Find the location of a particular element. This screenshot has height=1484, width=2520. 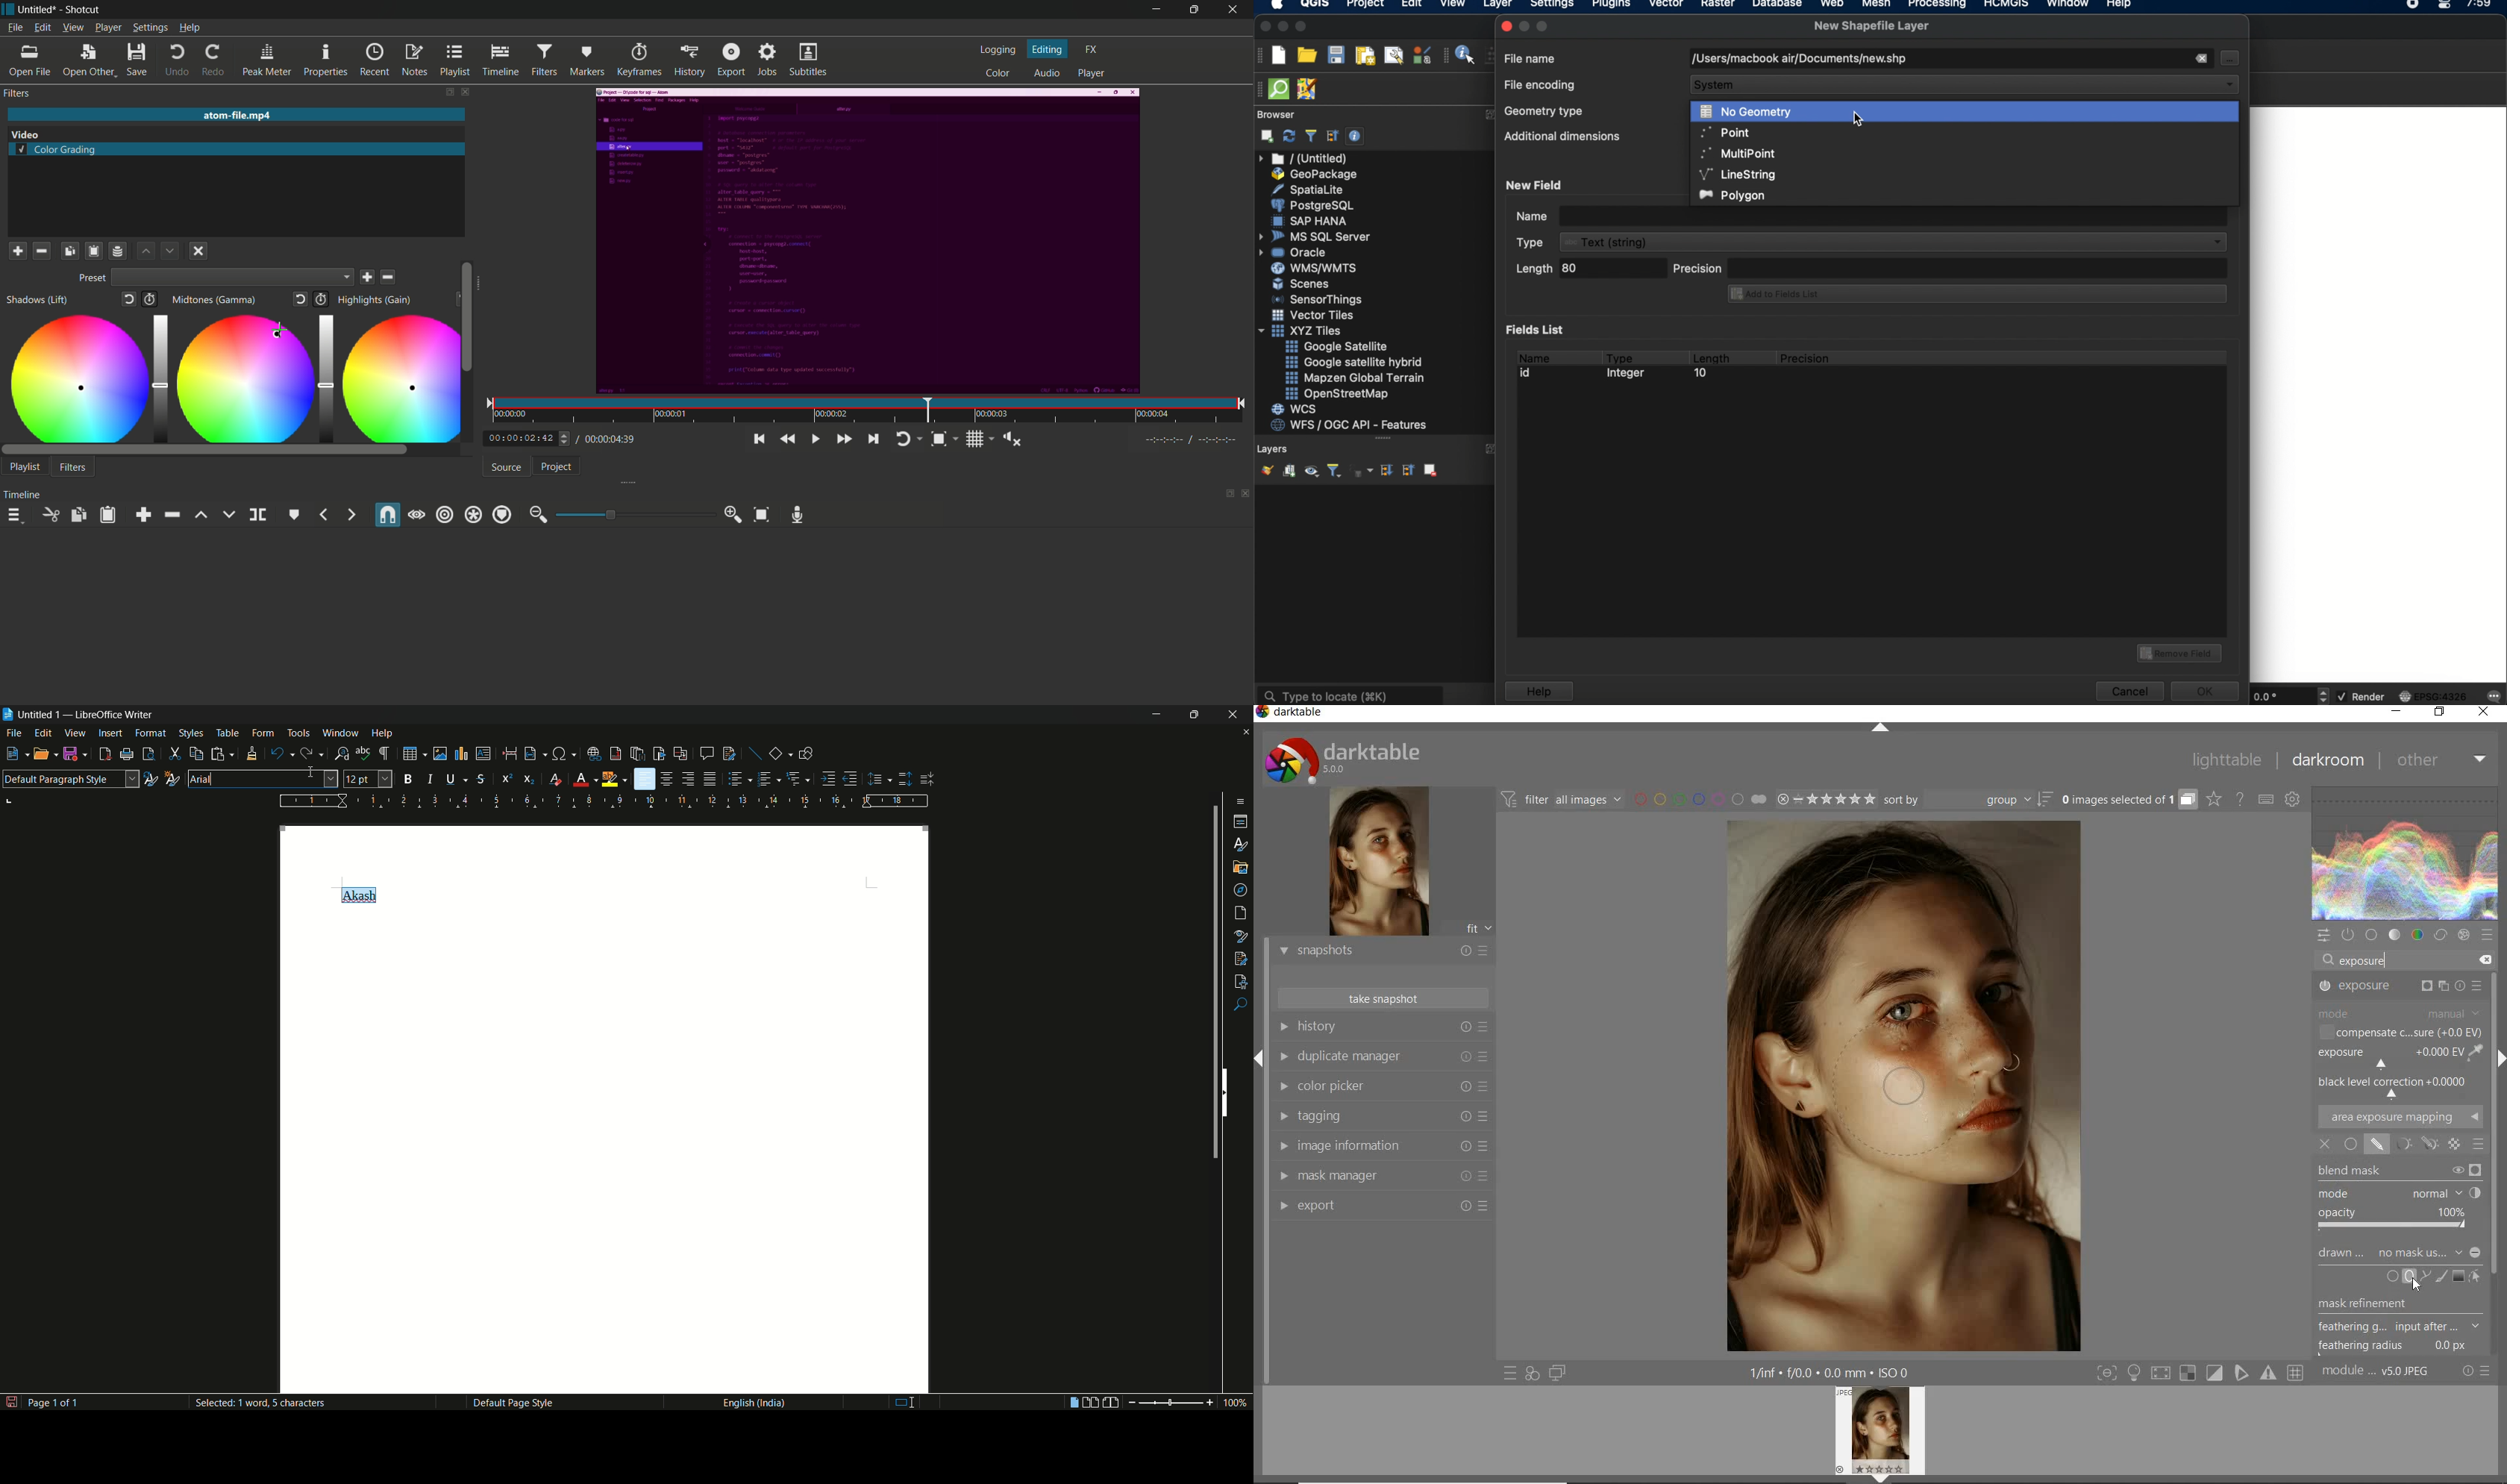

jobs is located at coordinates (768, 59).